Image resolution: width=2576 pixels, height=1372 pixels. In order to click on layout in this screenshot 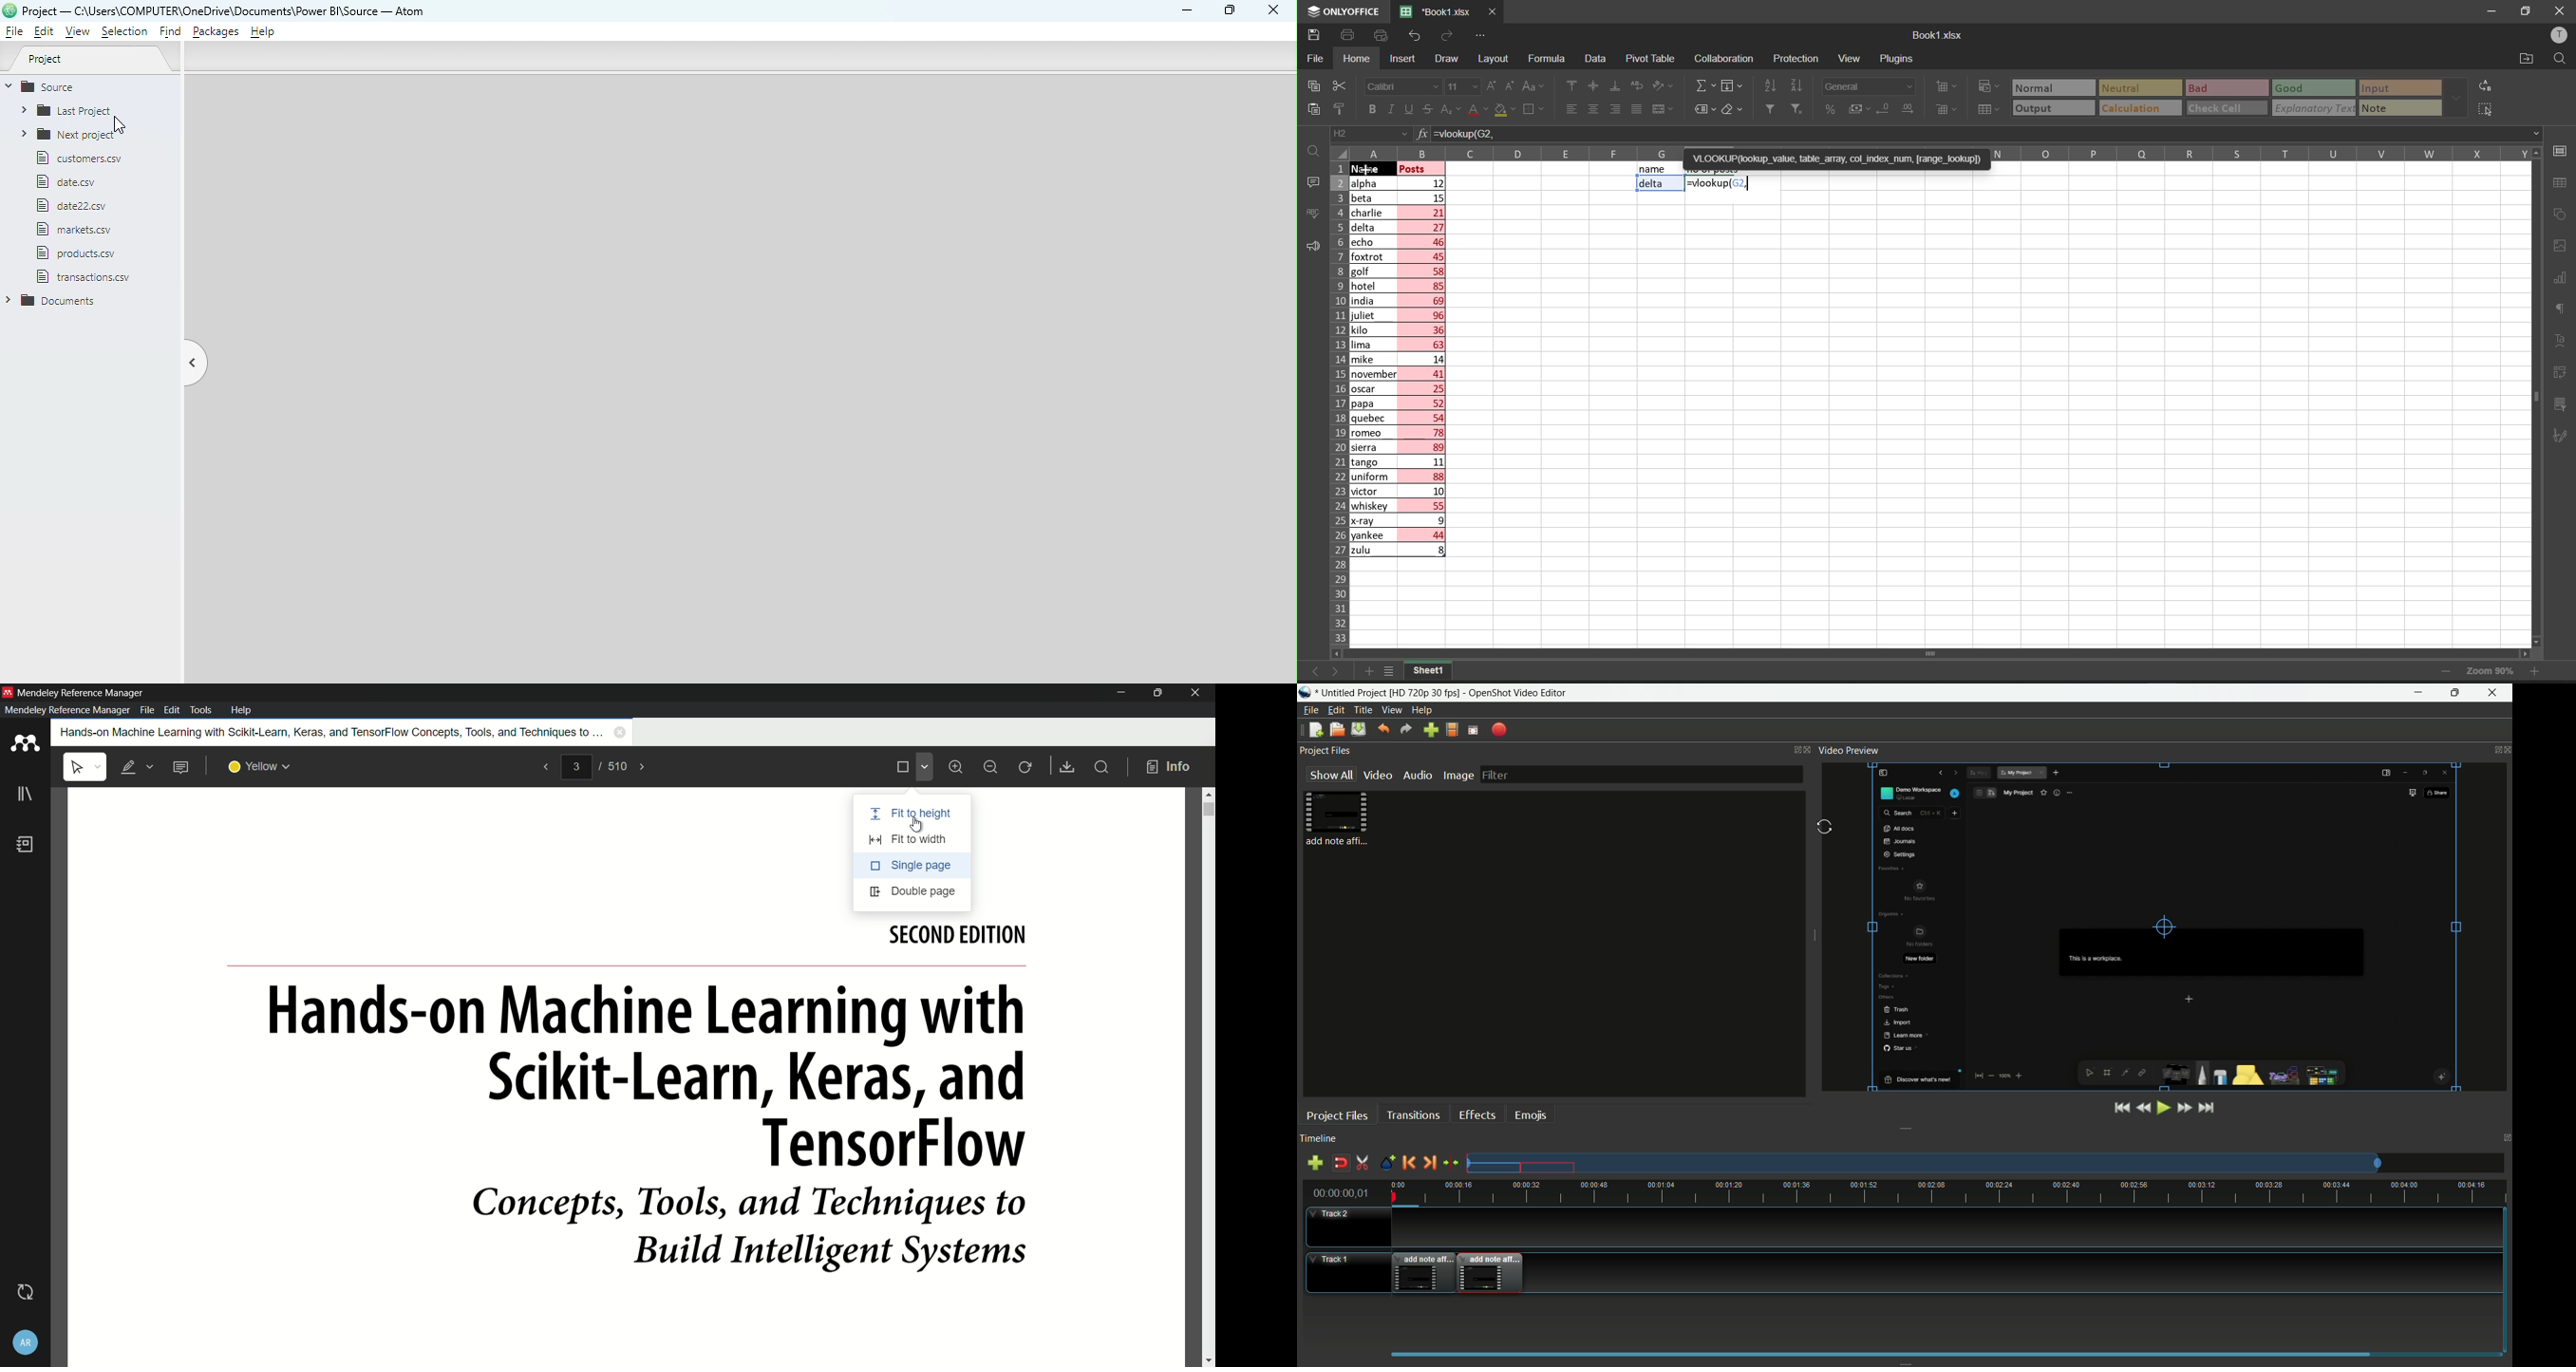, I will do `click(1495, 59)`.